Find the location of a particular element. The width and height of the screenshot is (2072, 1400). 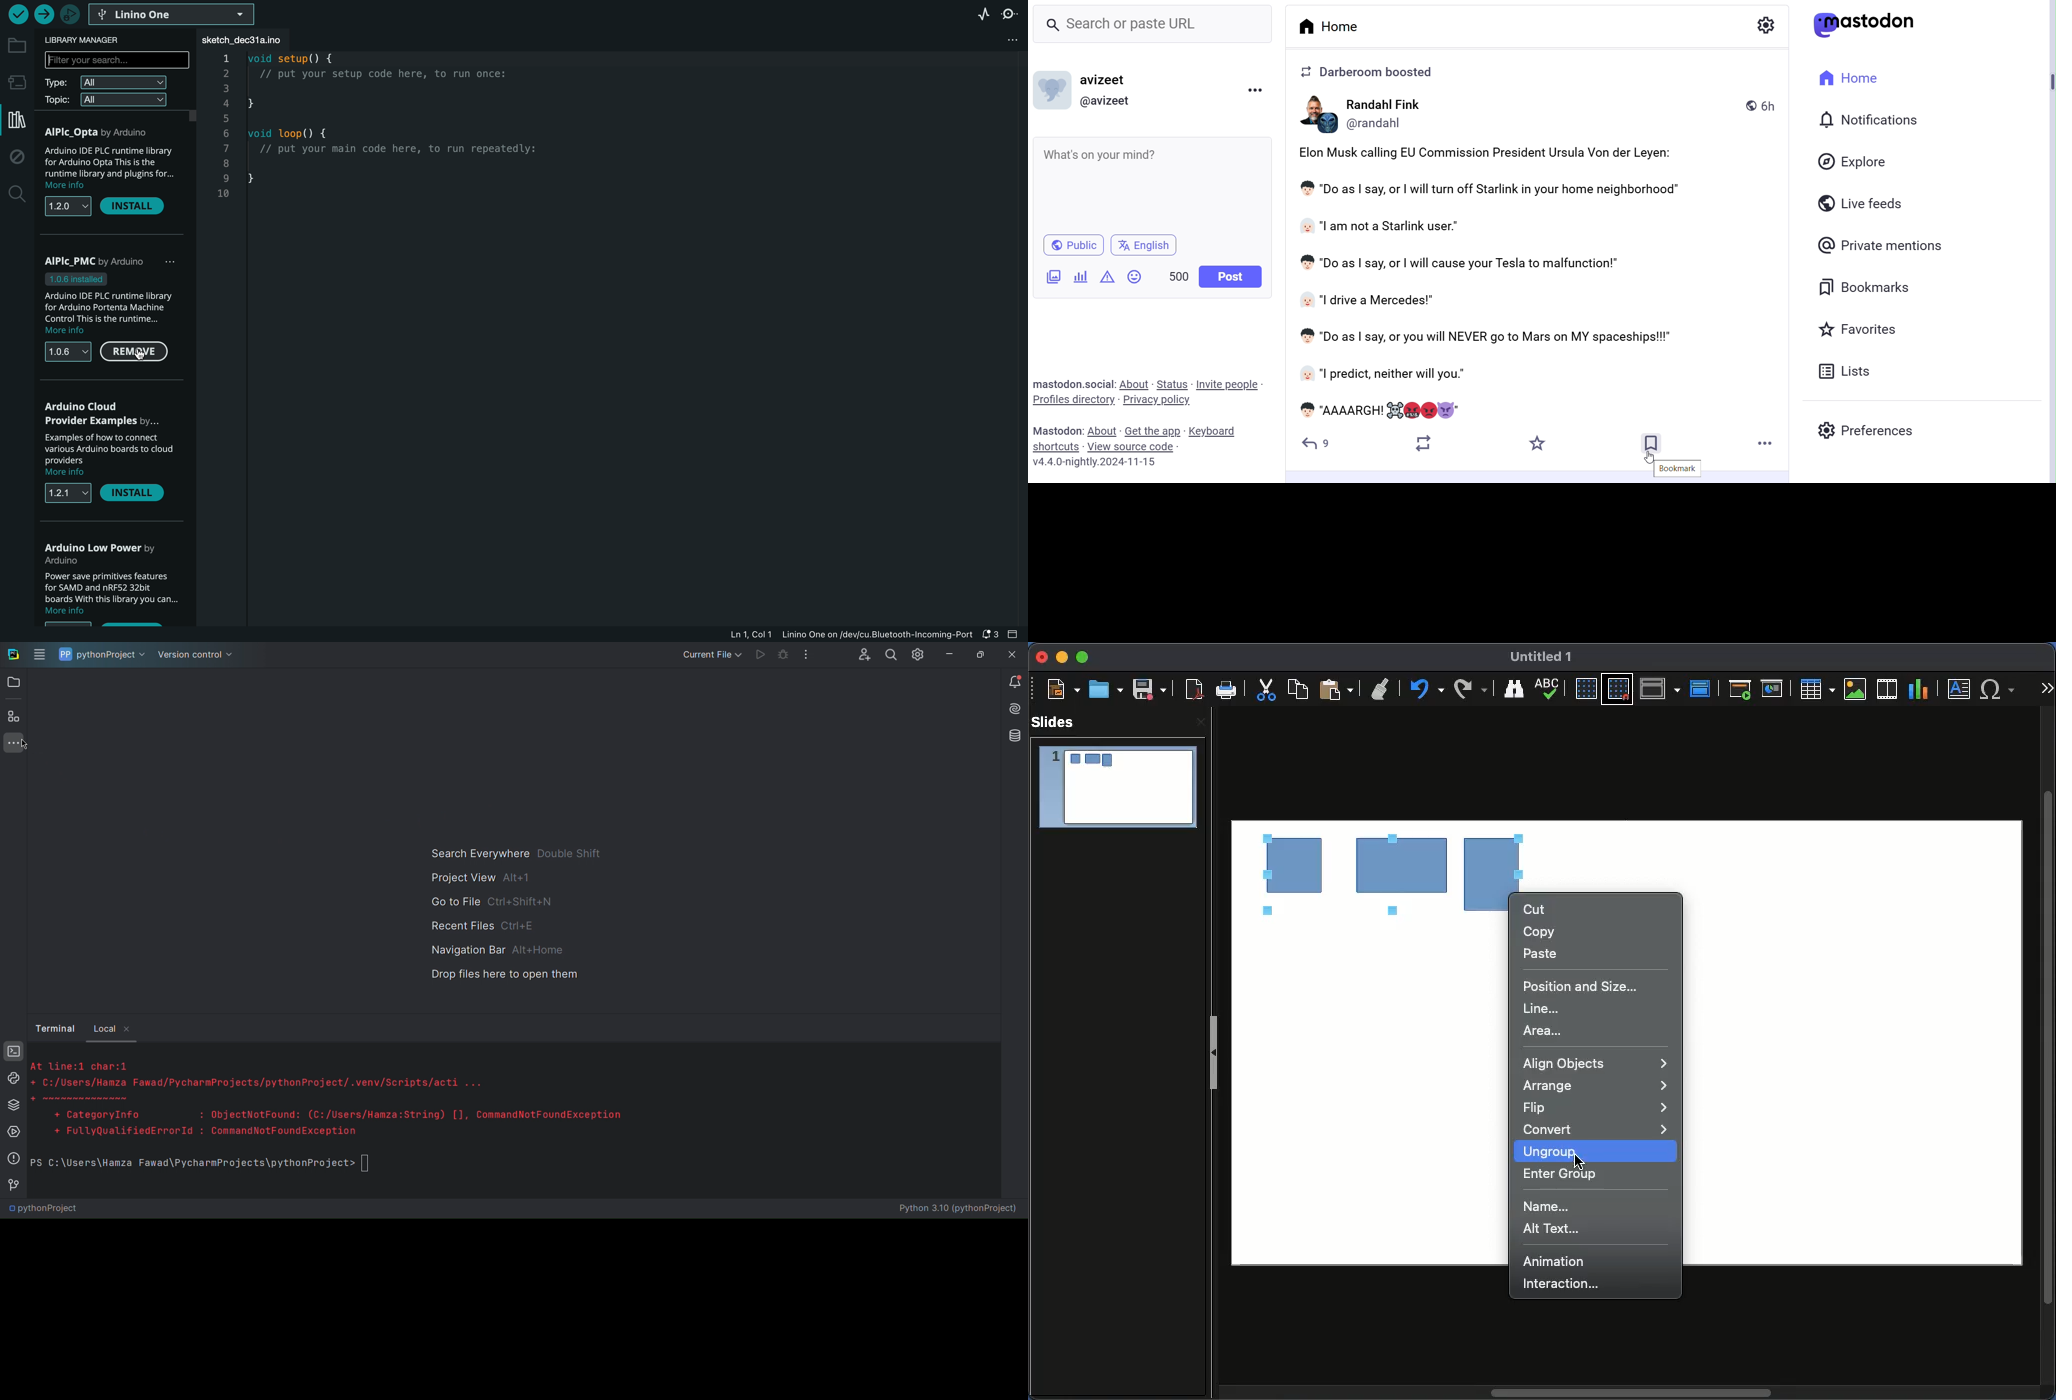

Elon Musk calling EU Commission President Ursula Von der Leyen: is located at coordinates (1489, 153).